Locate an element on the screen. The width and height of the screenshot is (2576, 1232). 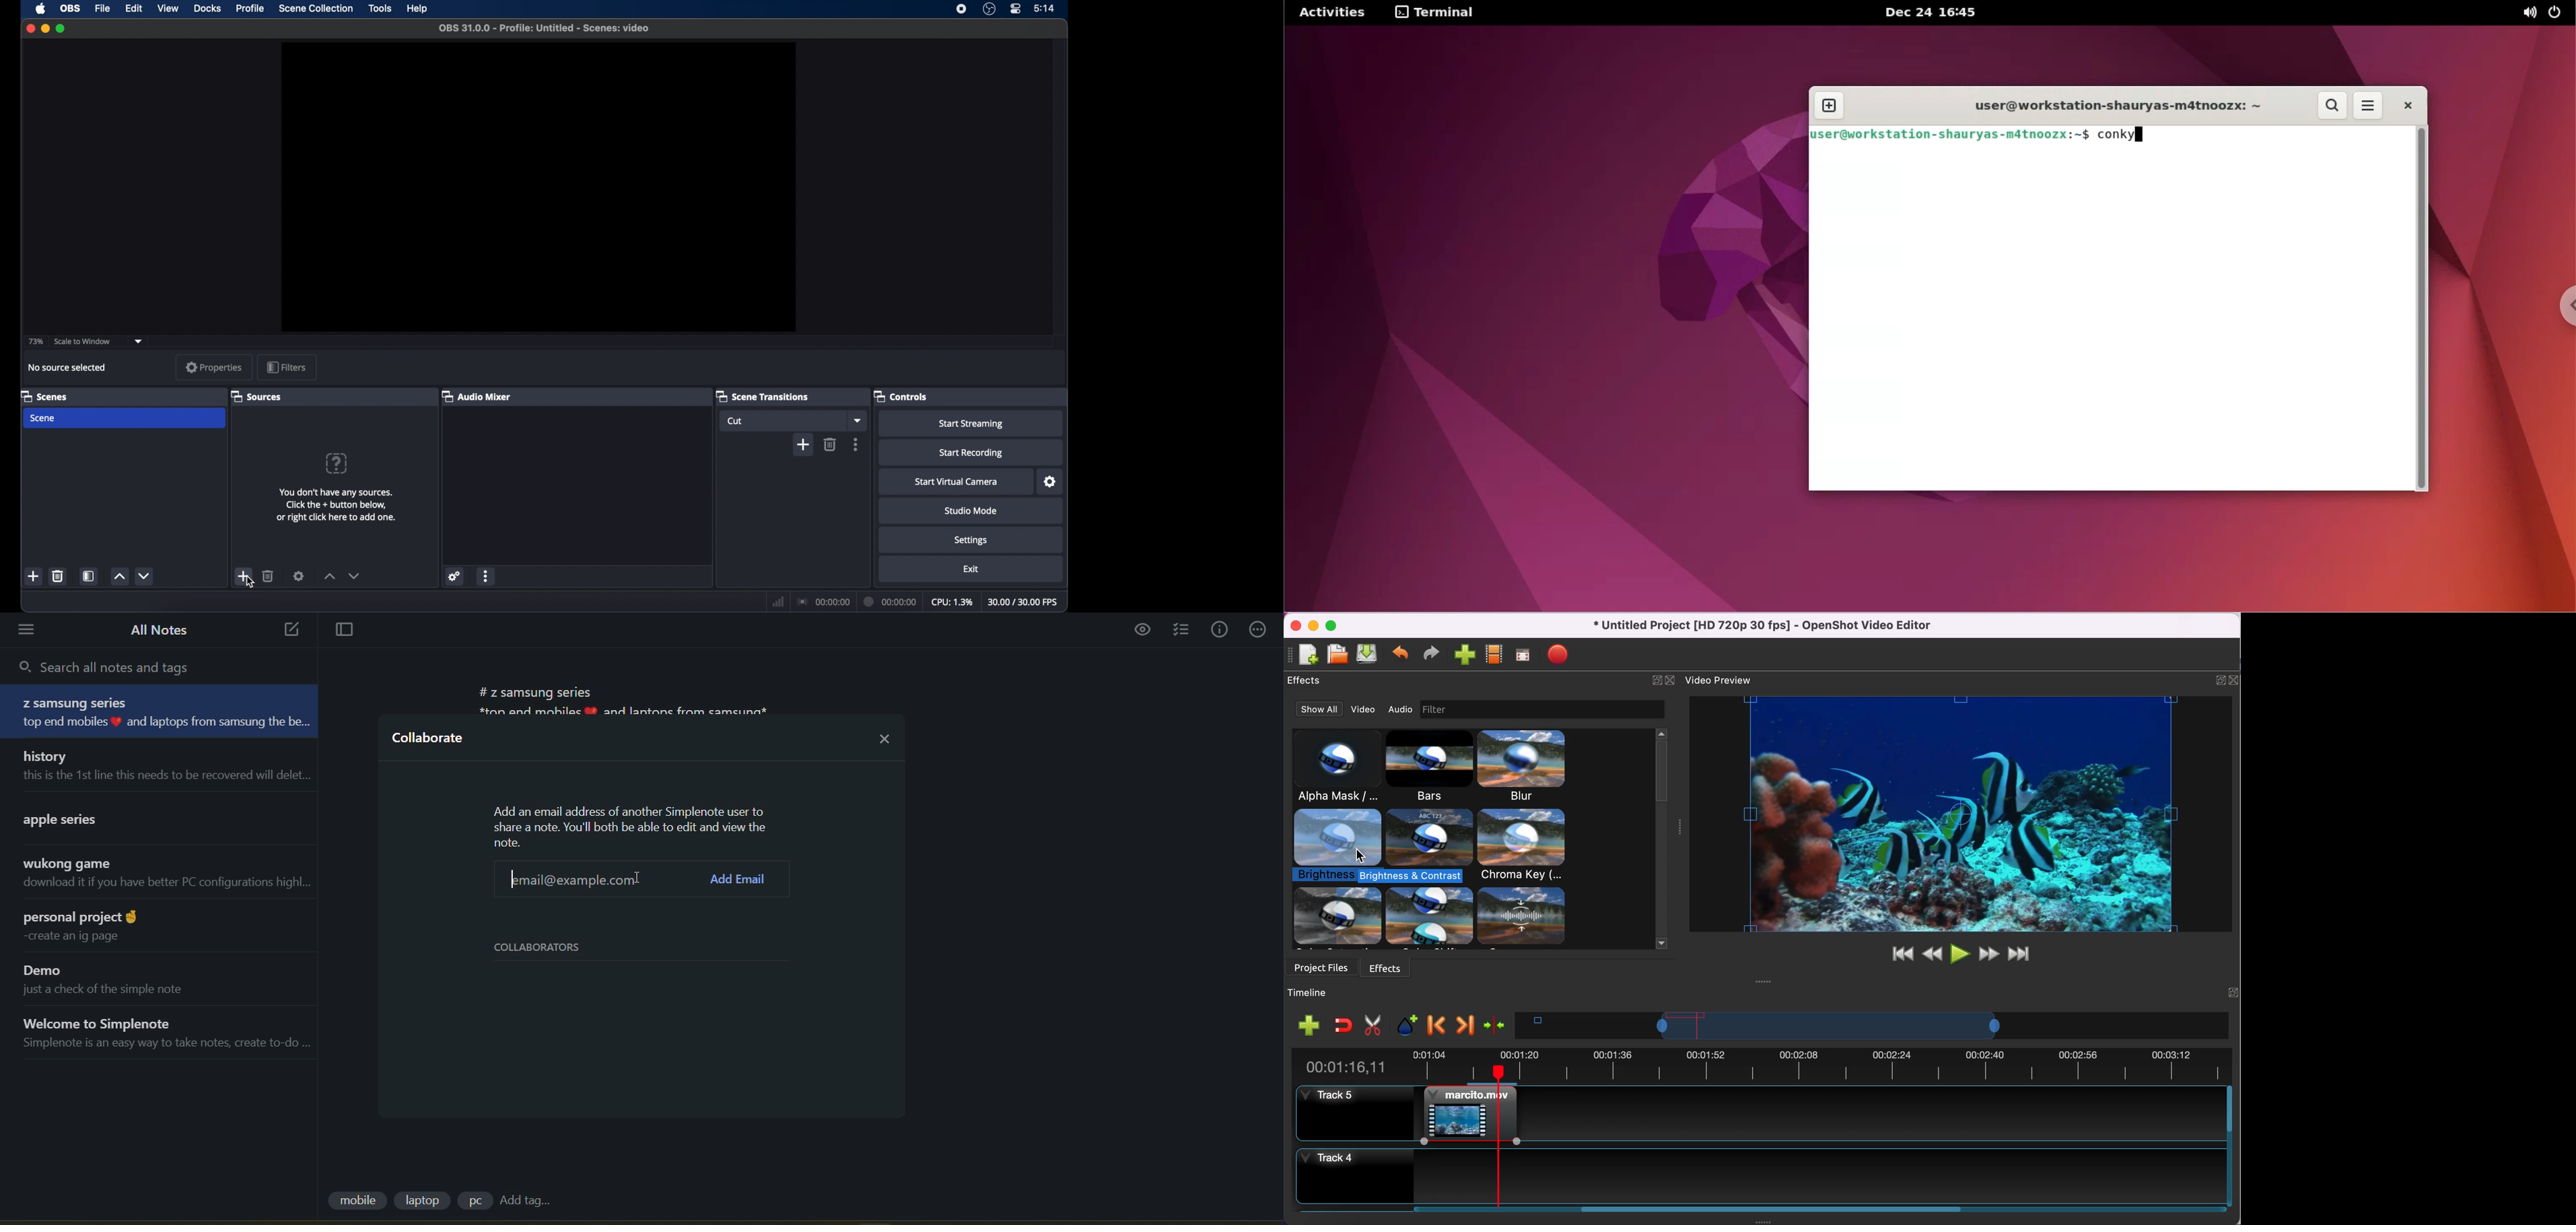
edit is located at coordinates (133, 9).